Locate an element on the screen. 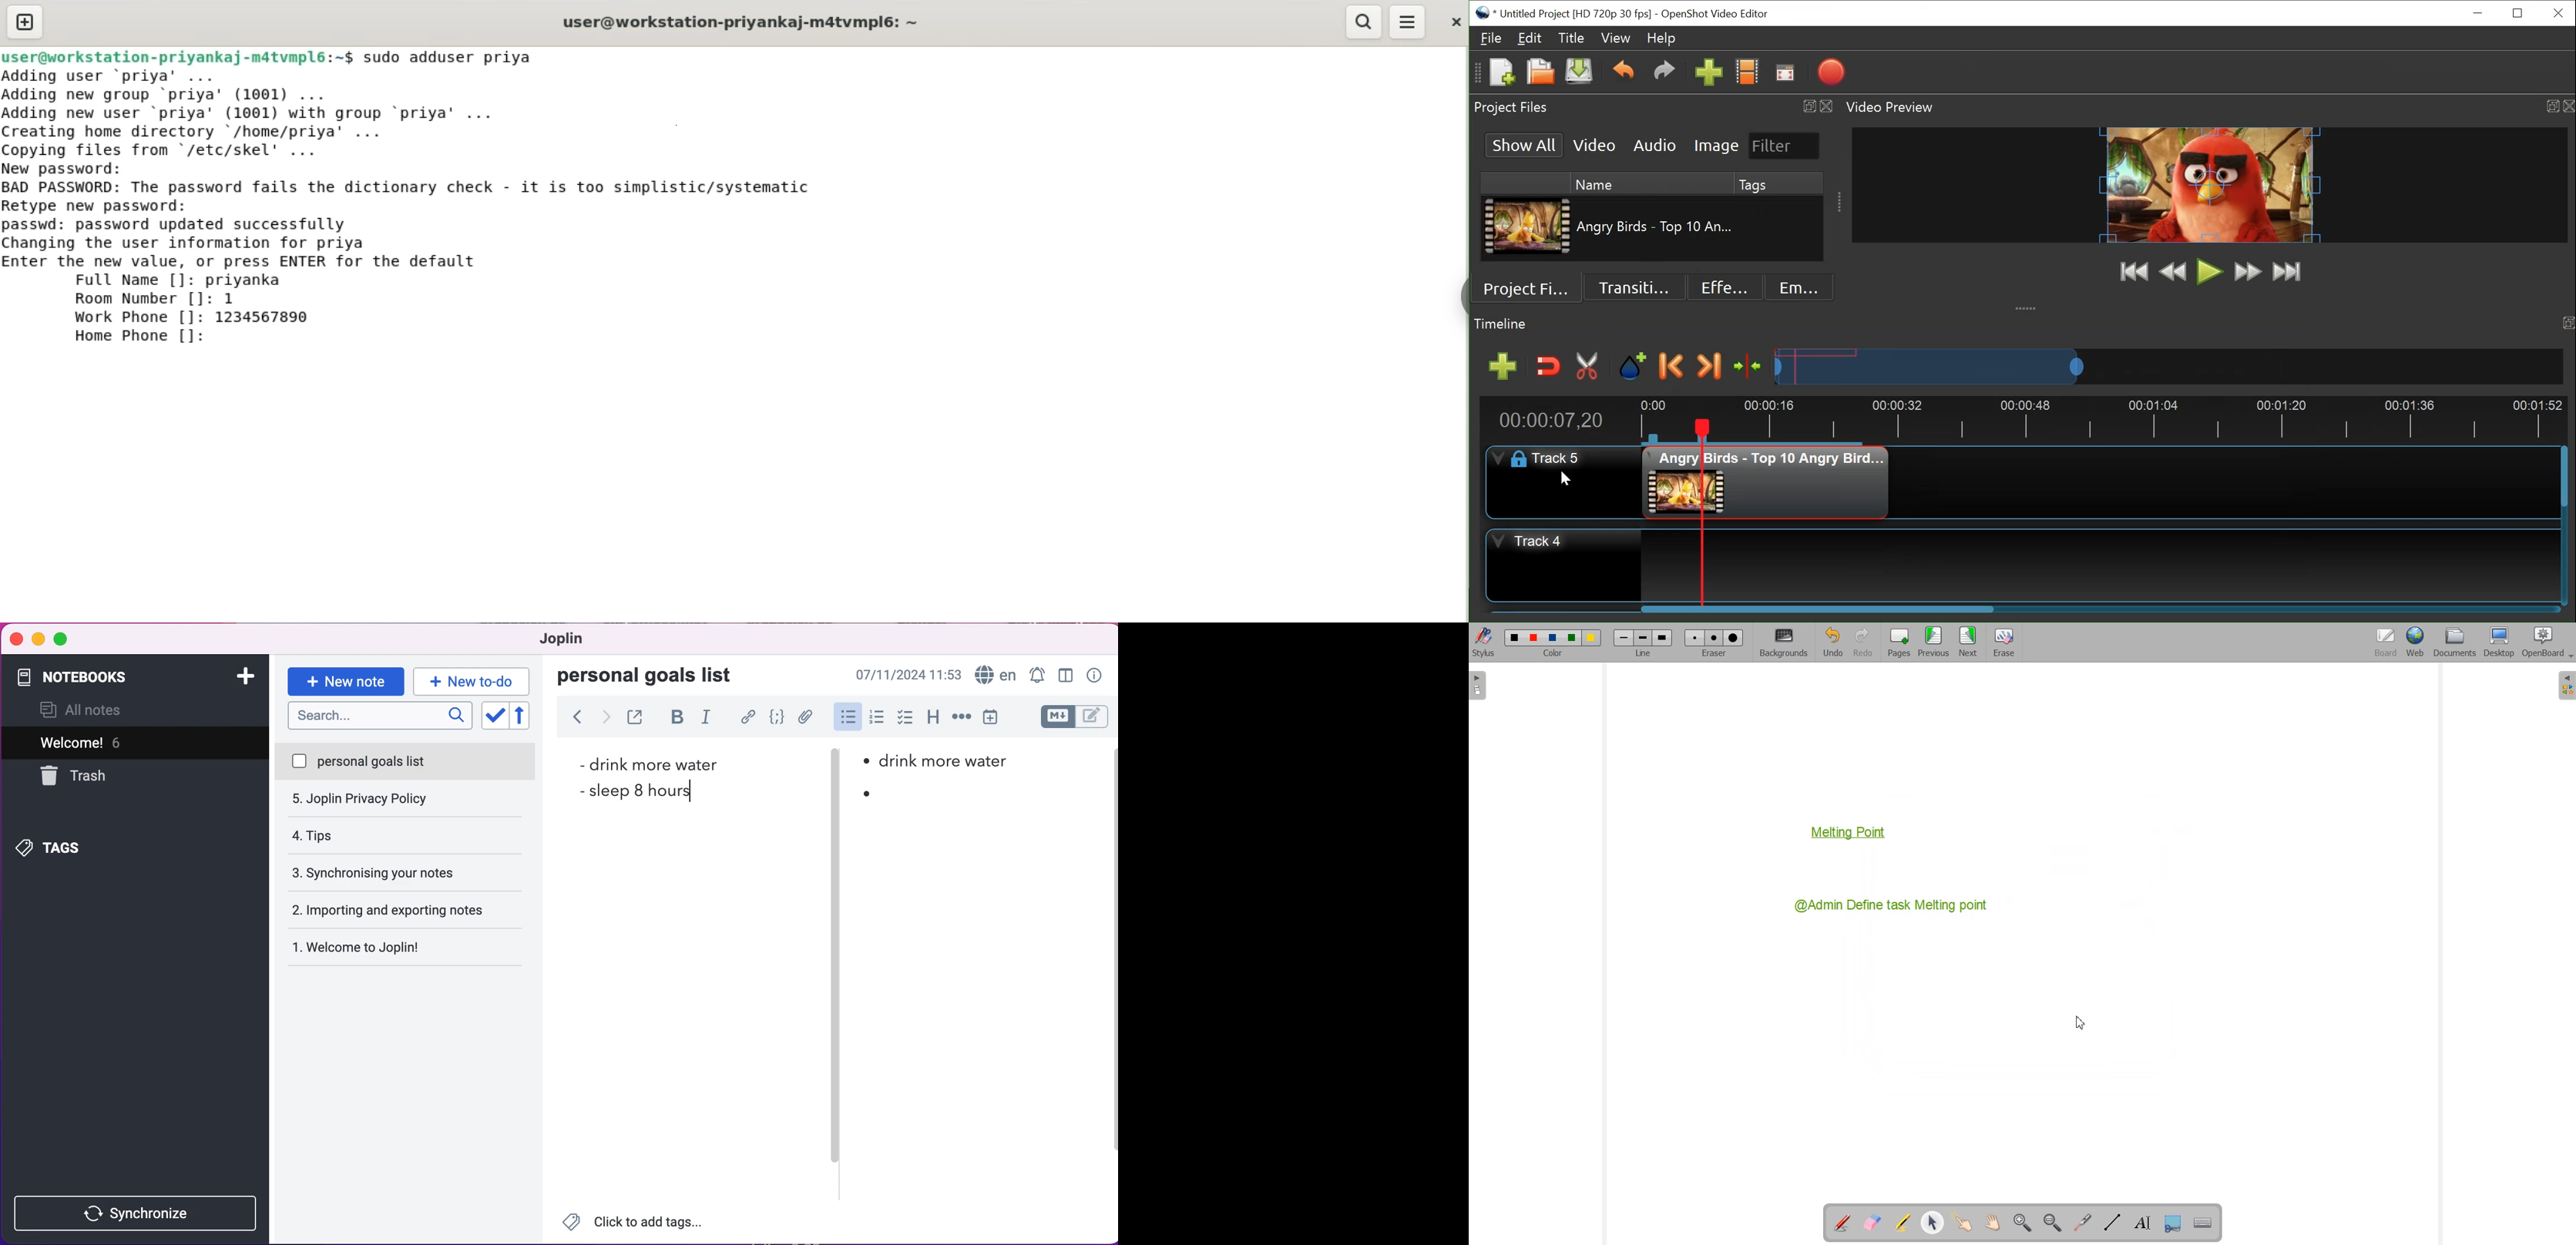 Image resolution: width=2576 pixels, height=1260 pixels. insert time is located at coordinates (995, 719).